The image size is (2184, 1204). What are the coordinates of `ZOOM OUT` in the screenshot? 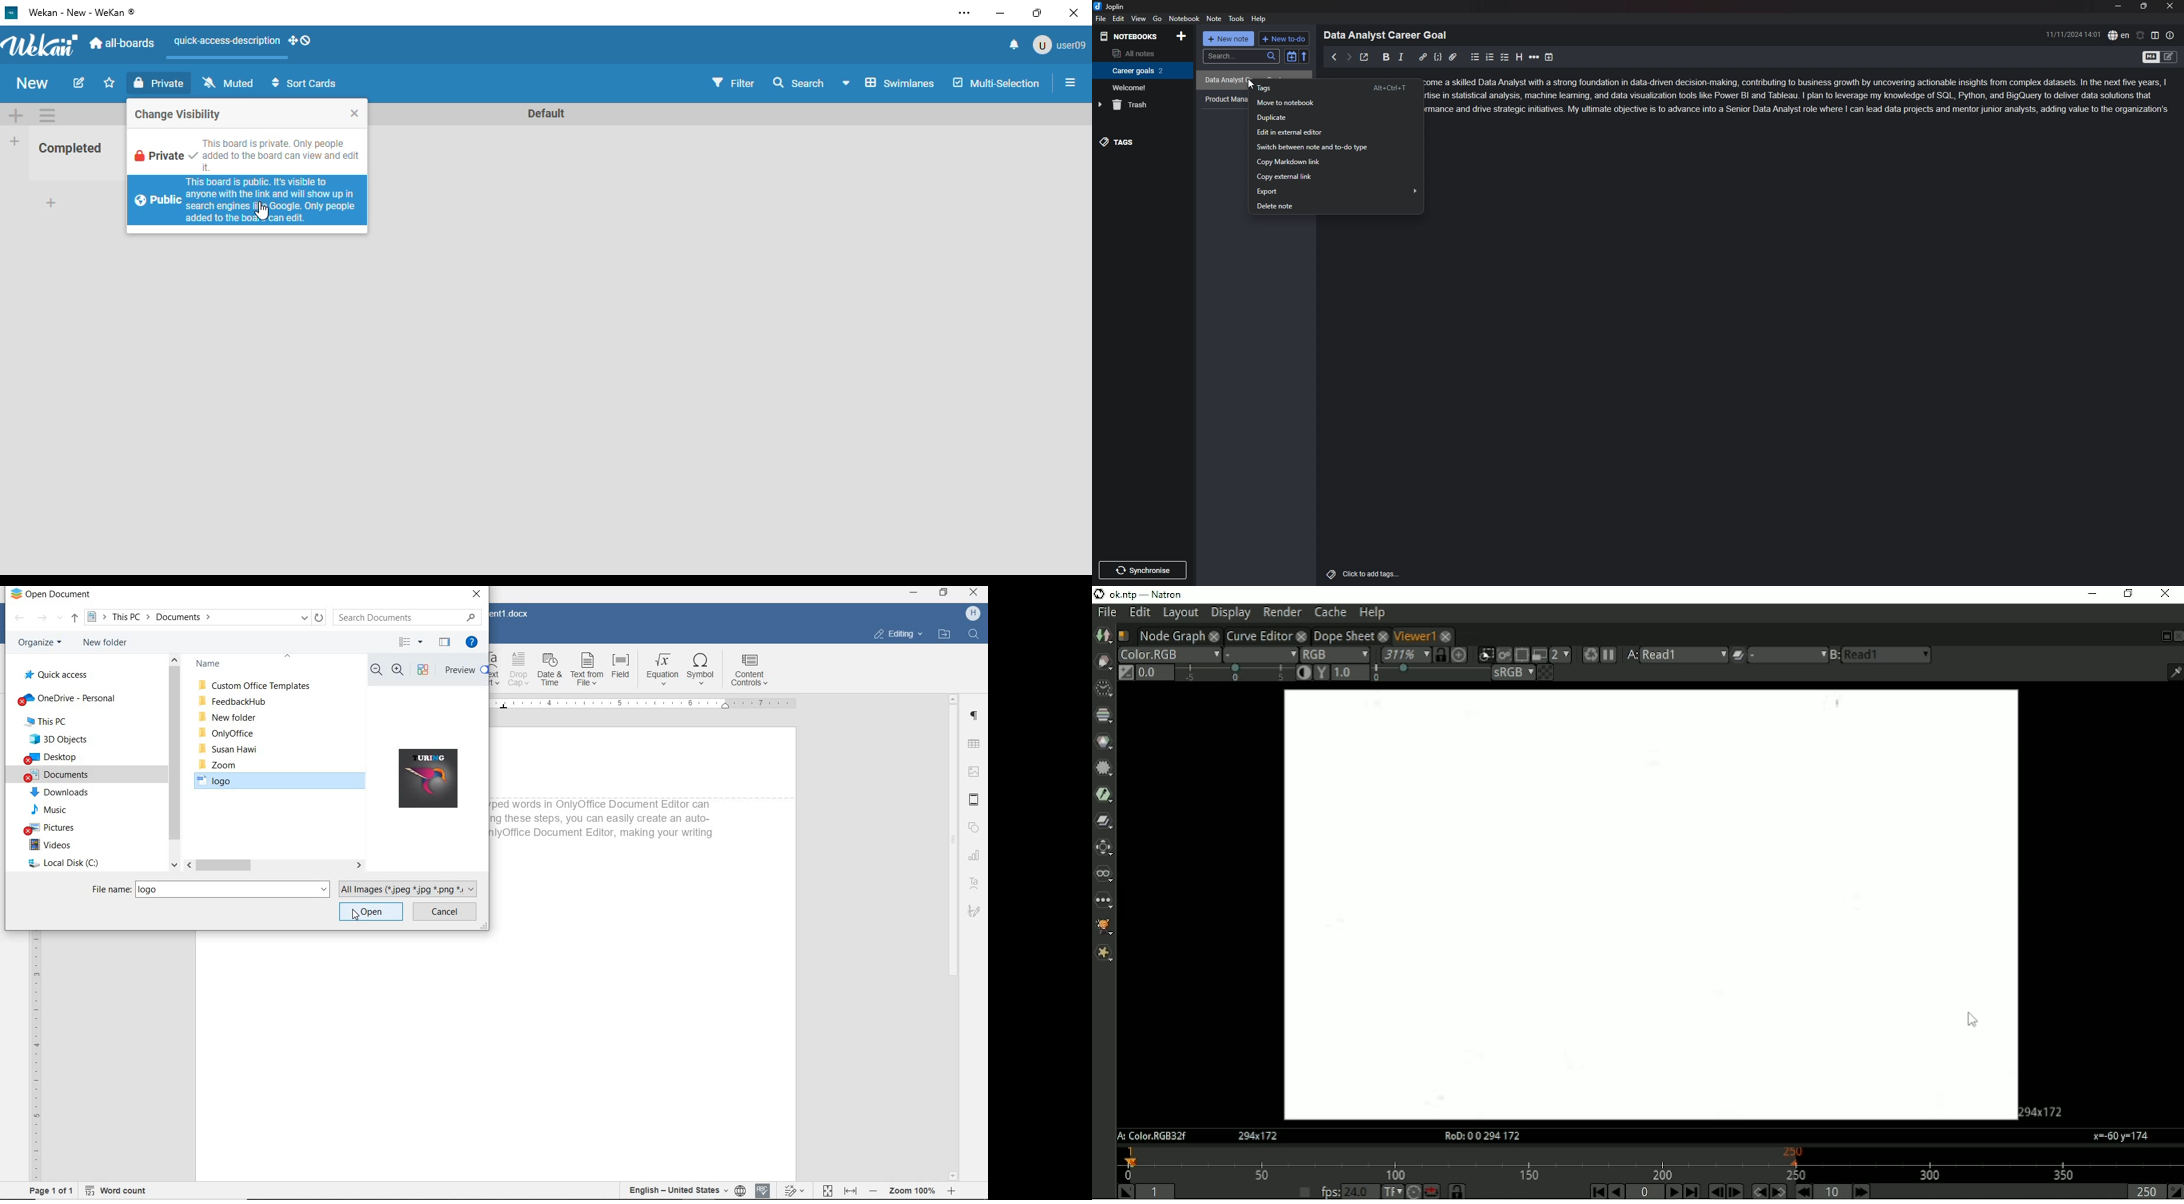 It's located at (376, 671).